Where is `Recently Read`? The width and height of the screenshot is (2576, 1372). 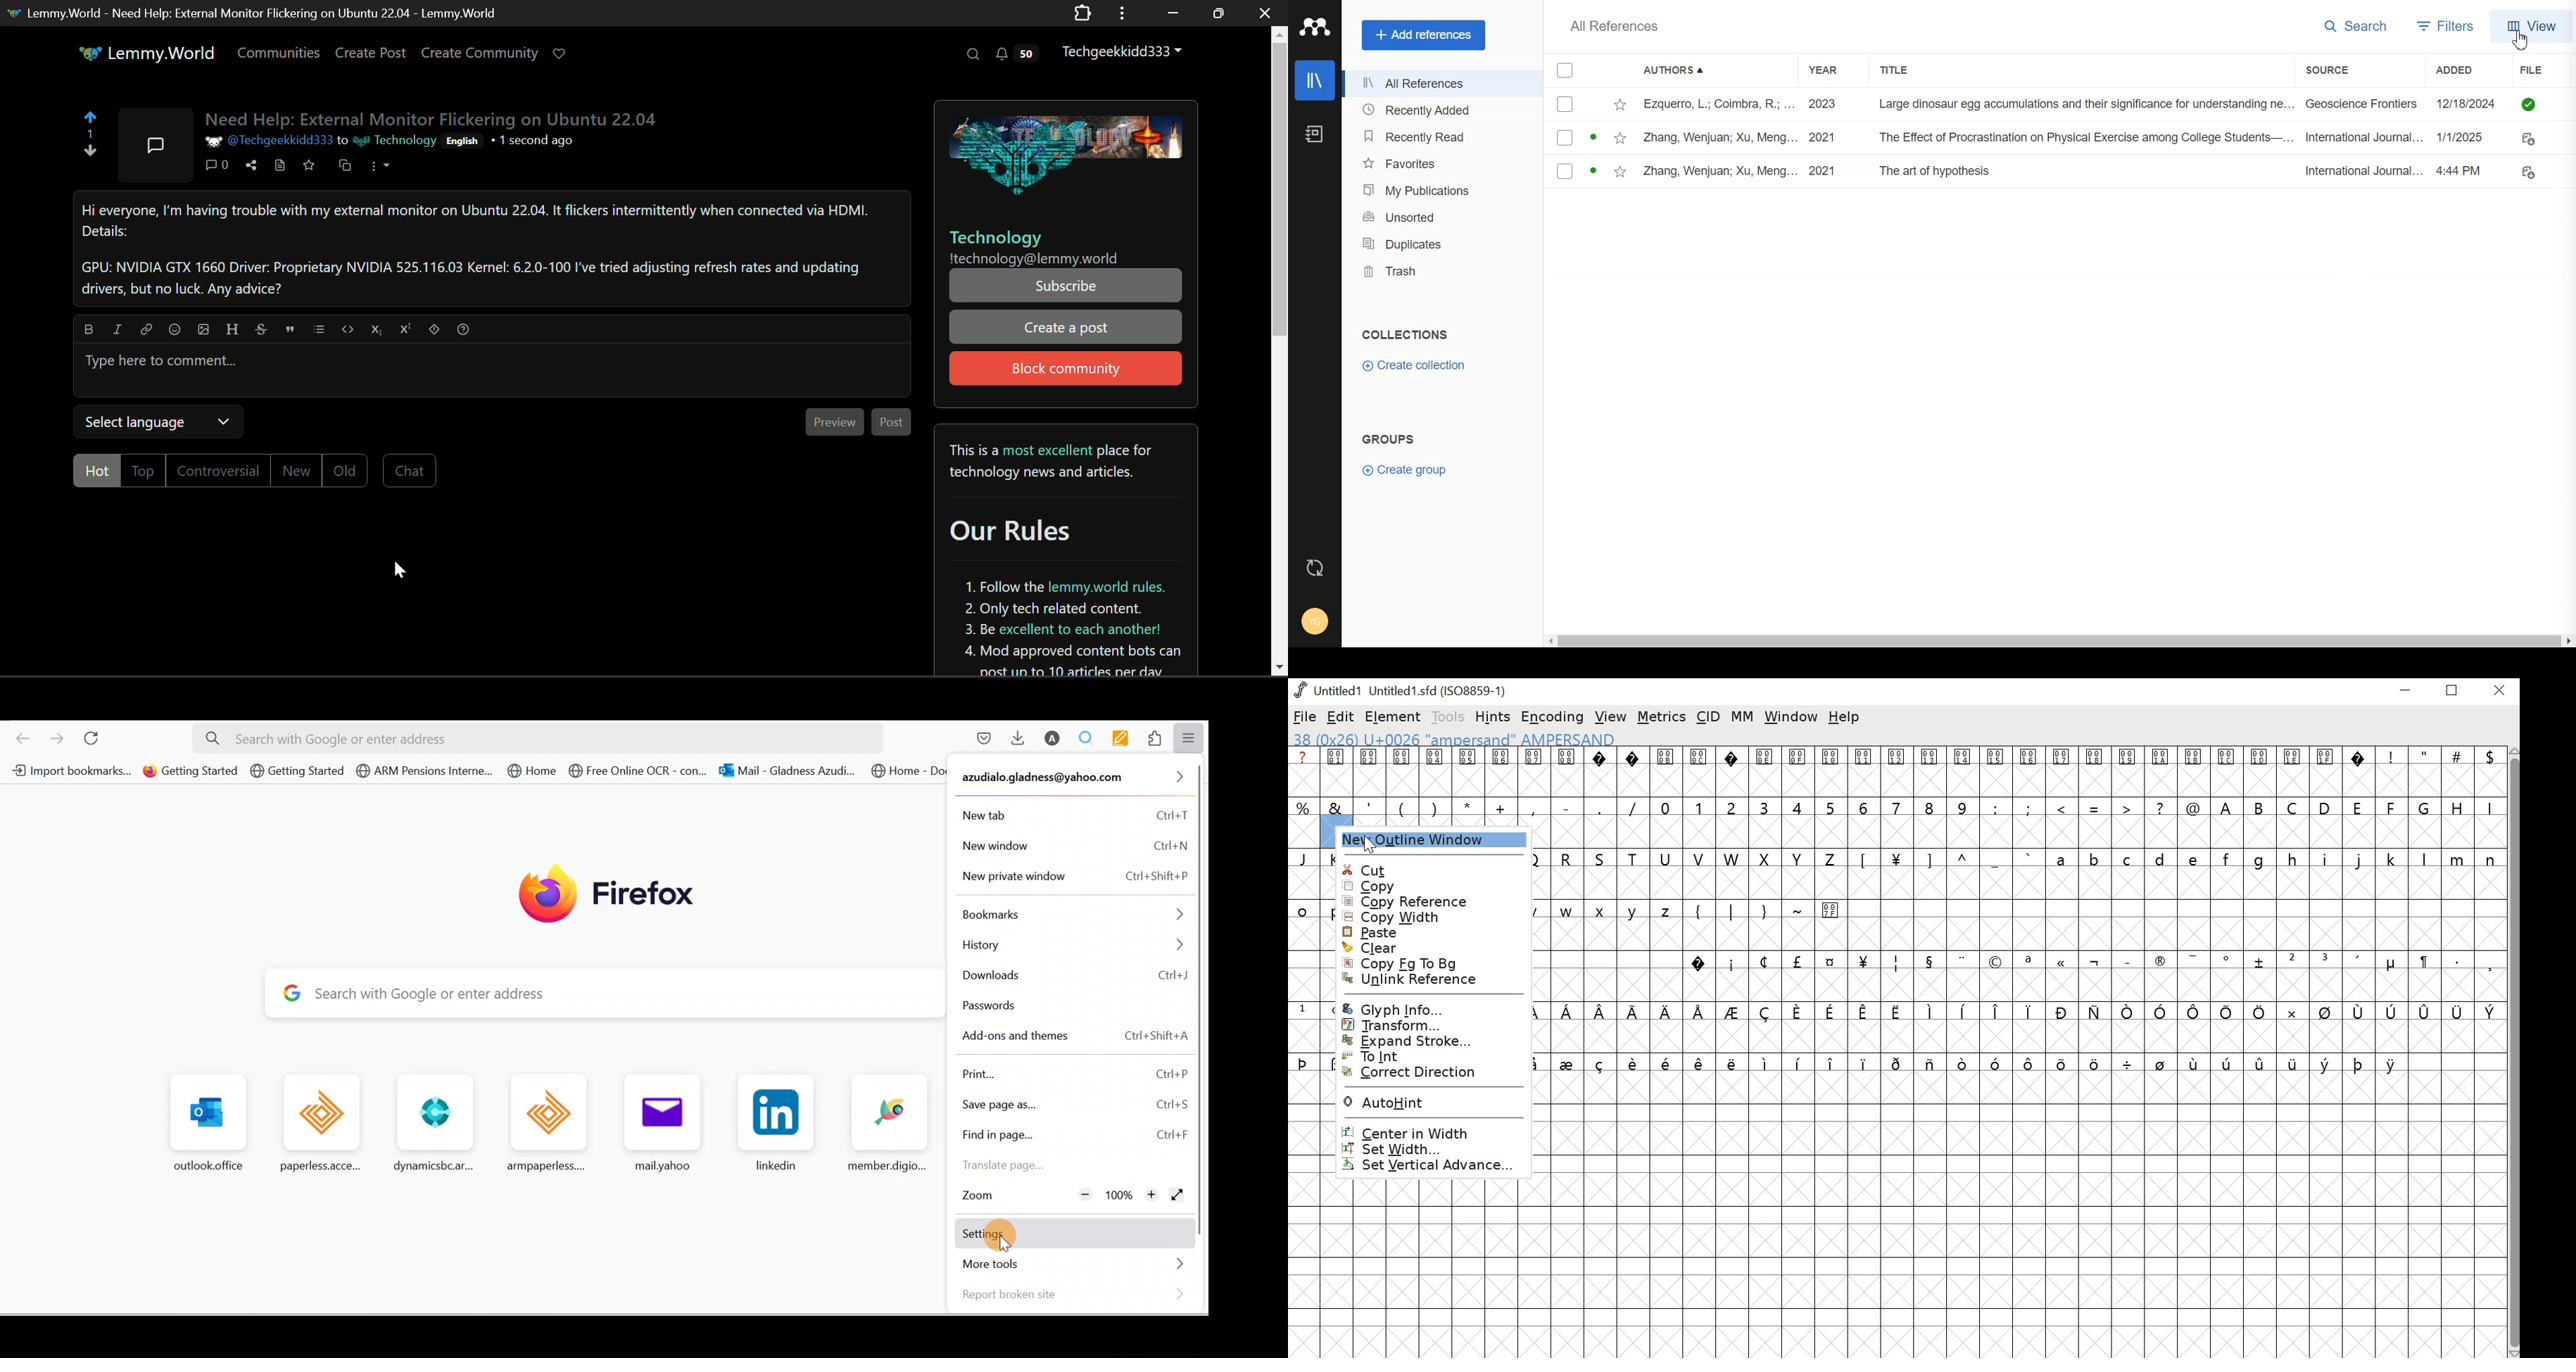
Recently Read is located at coordinates (1430, 135).